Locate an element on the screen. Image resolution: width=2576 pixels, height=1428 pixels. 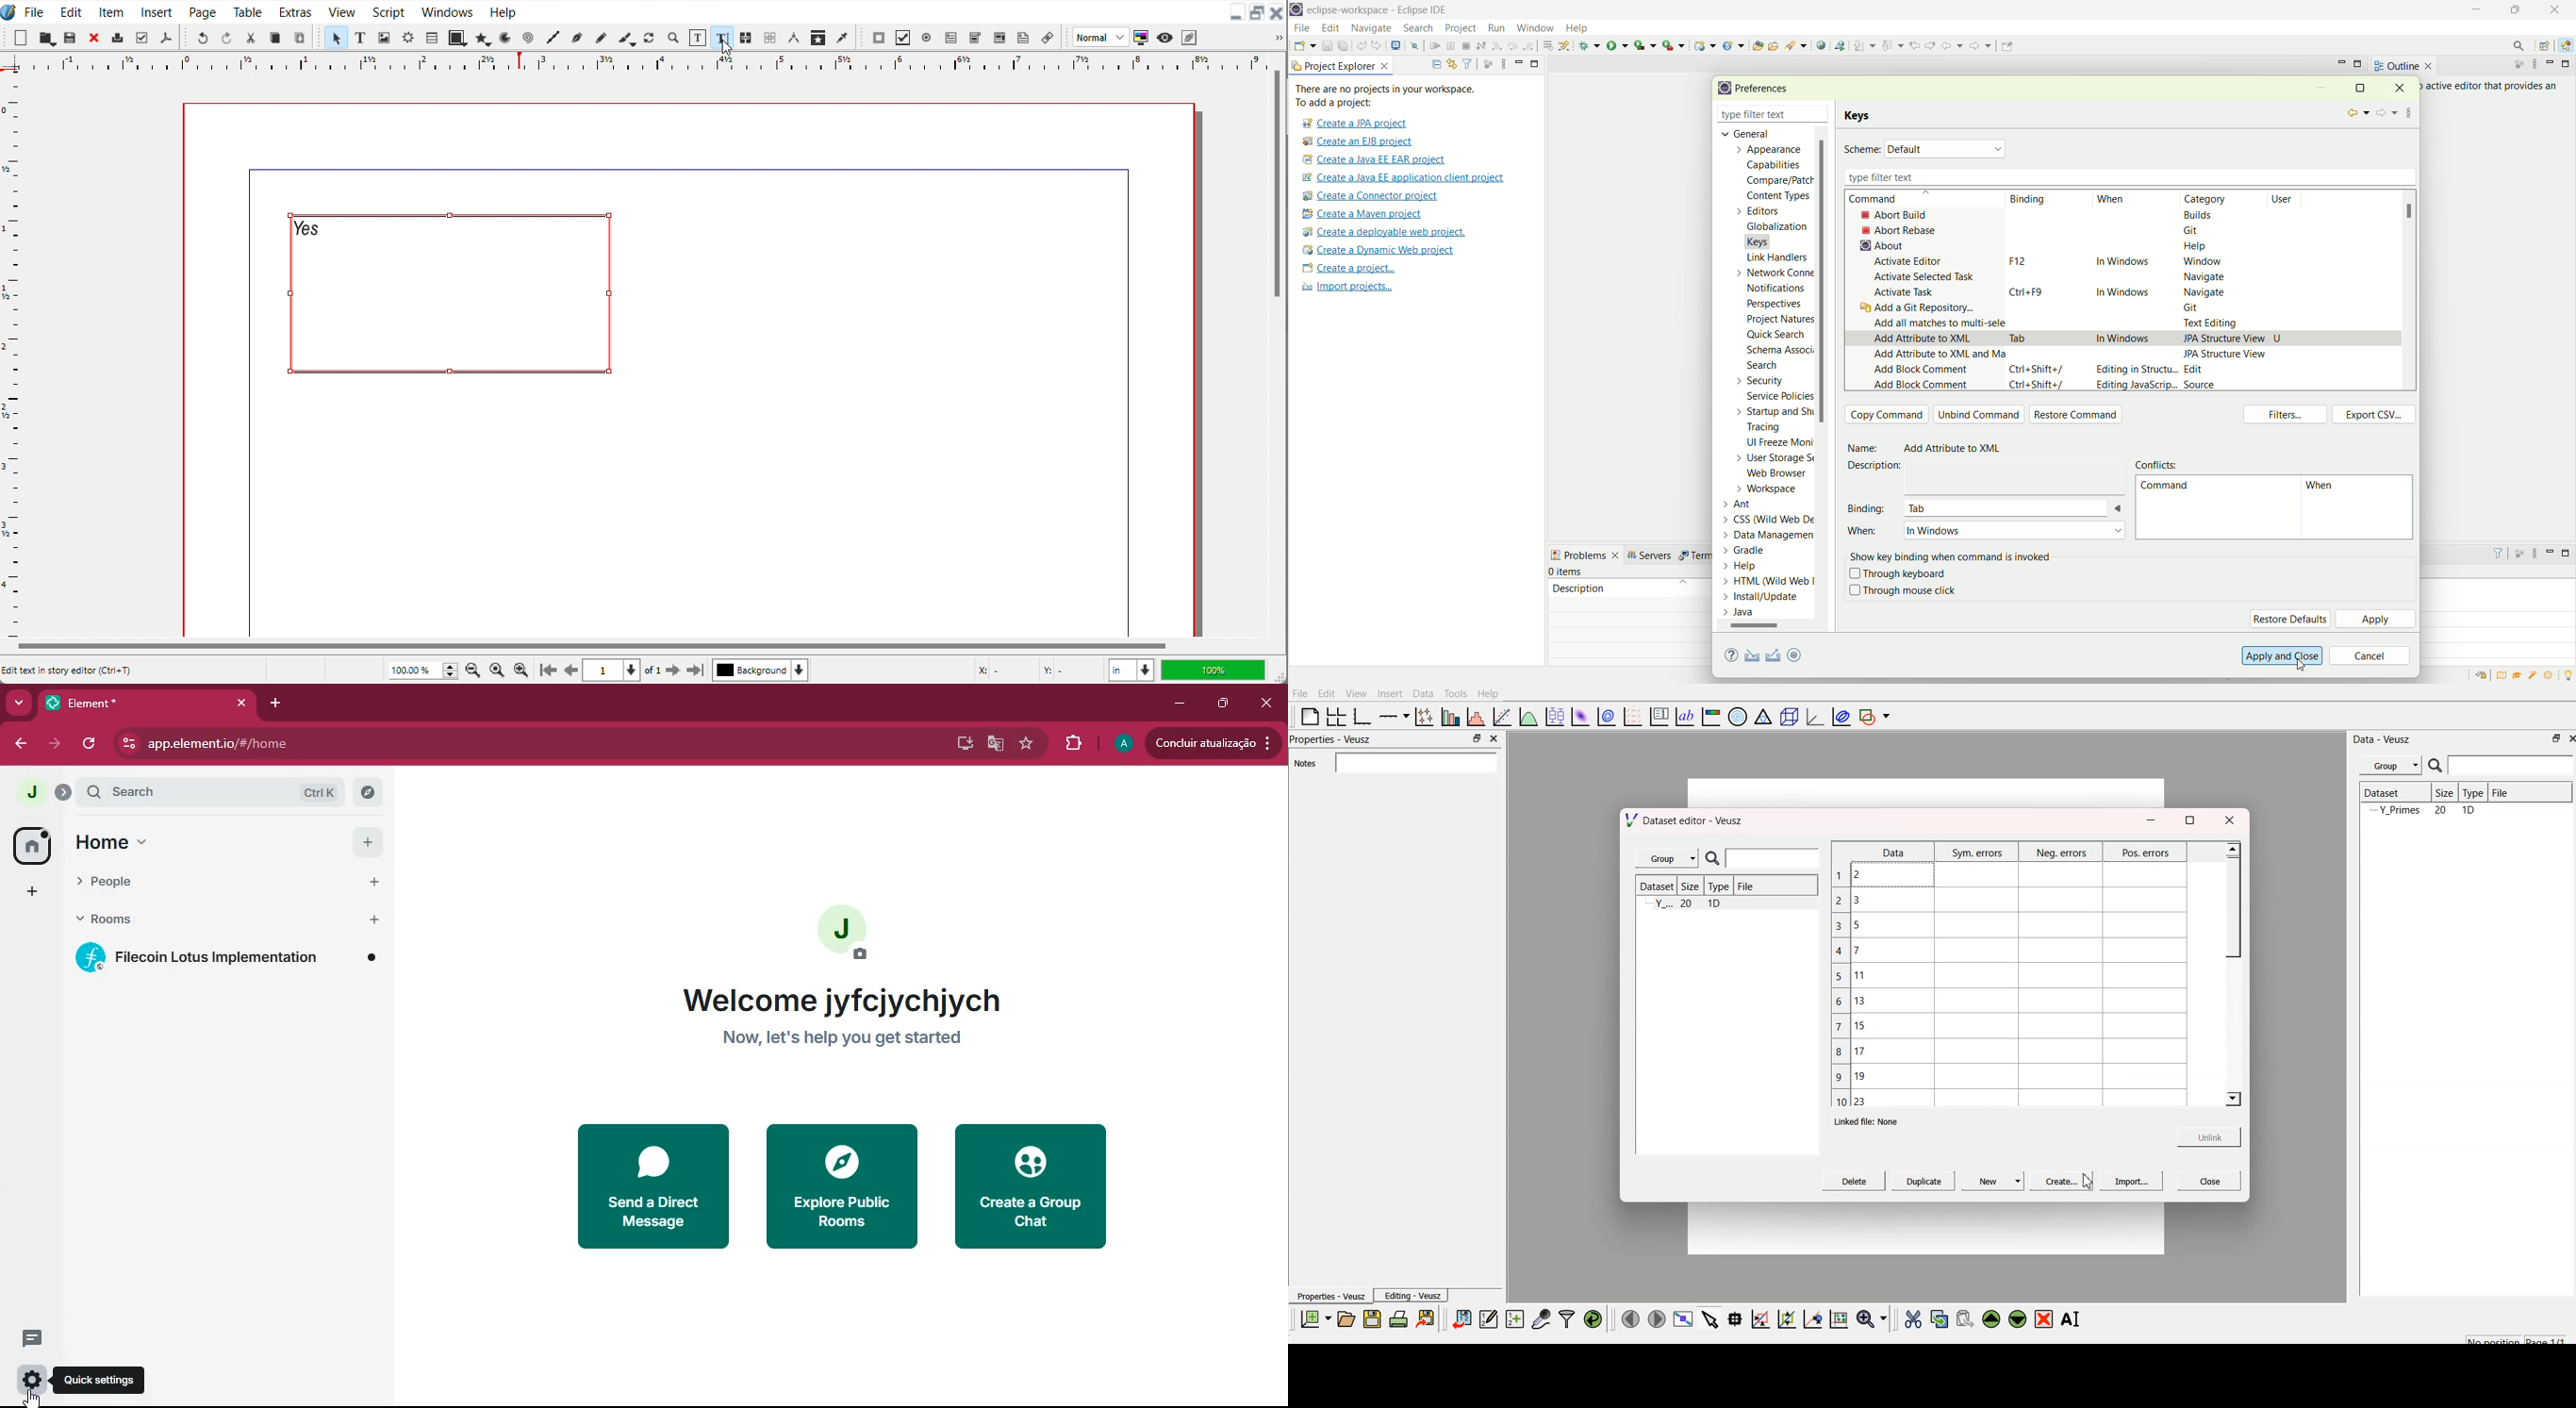
when is located at coordinates (1865, 536).